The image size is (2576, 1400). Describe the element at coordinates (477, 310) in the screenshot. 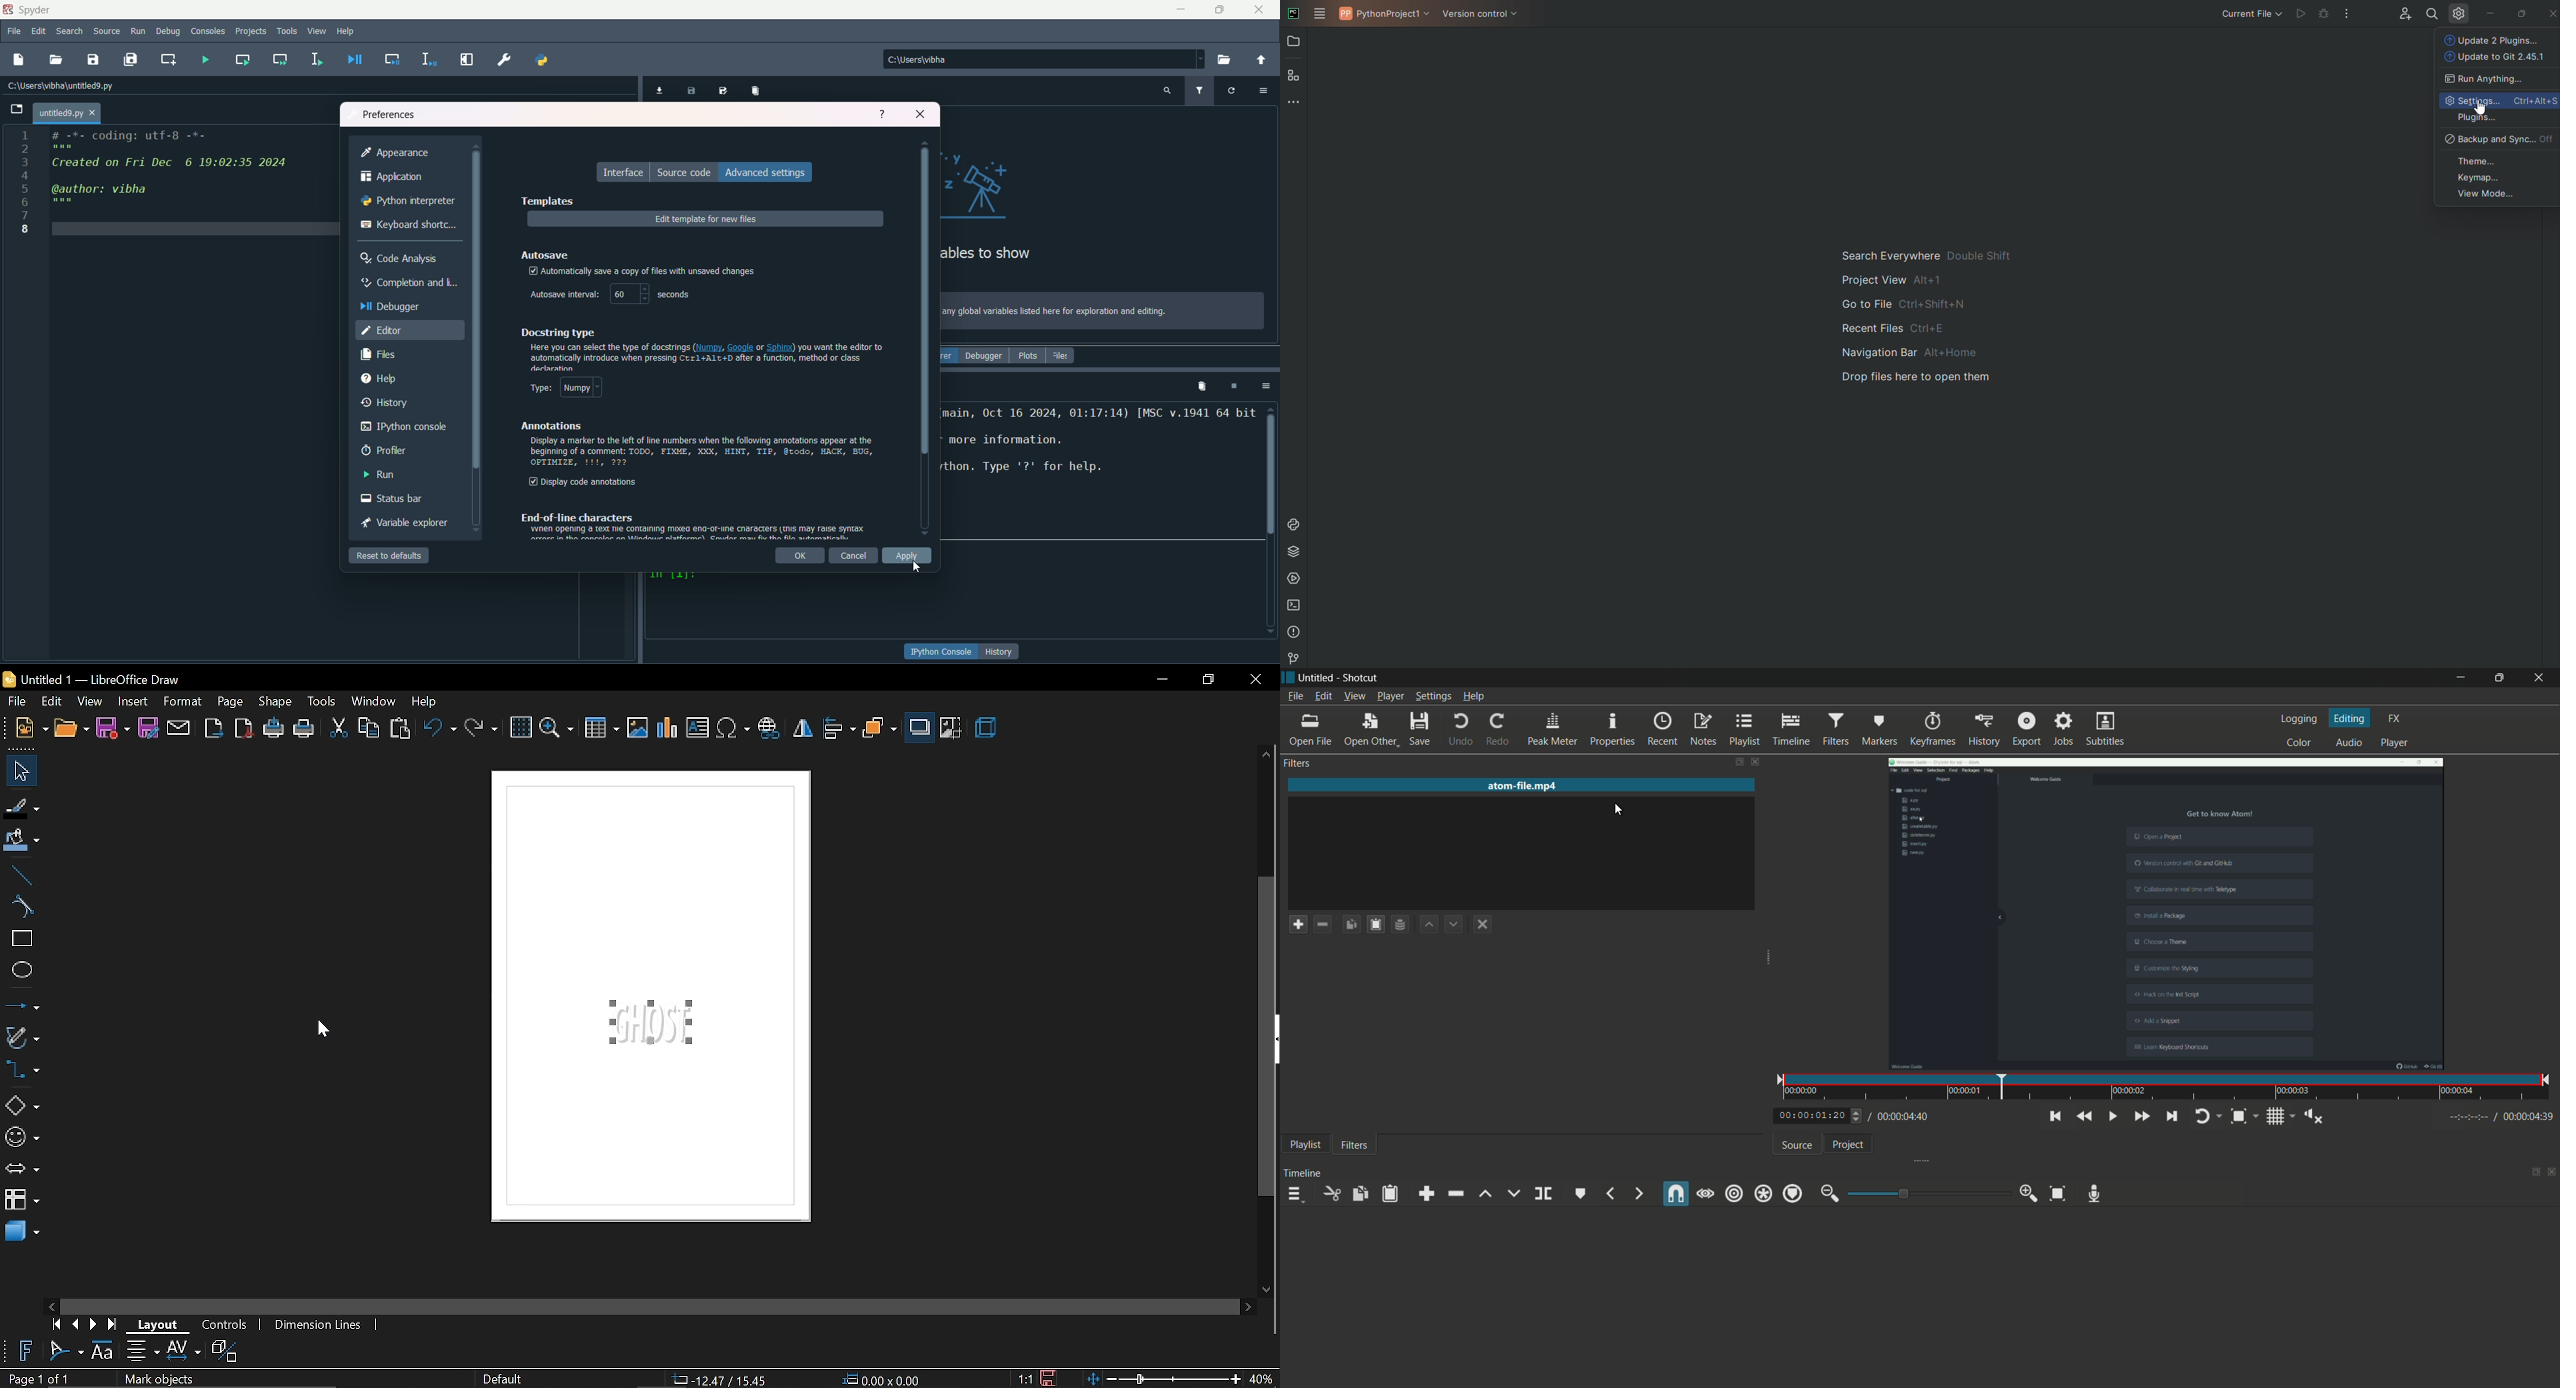

I see `Scrollbar` at that location.